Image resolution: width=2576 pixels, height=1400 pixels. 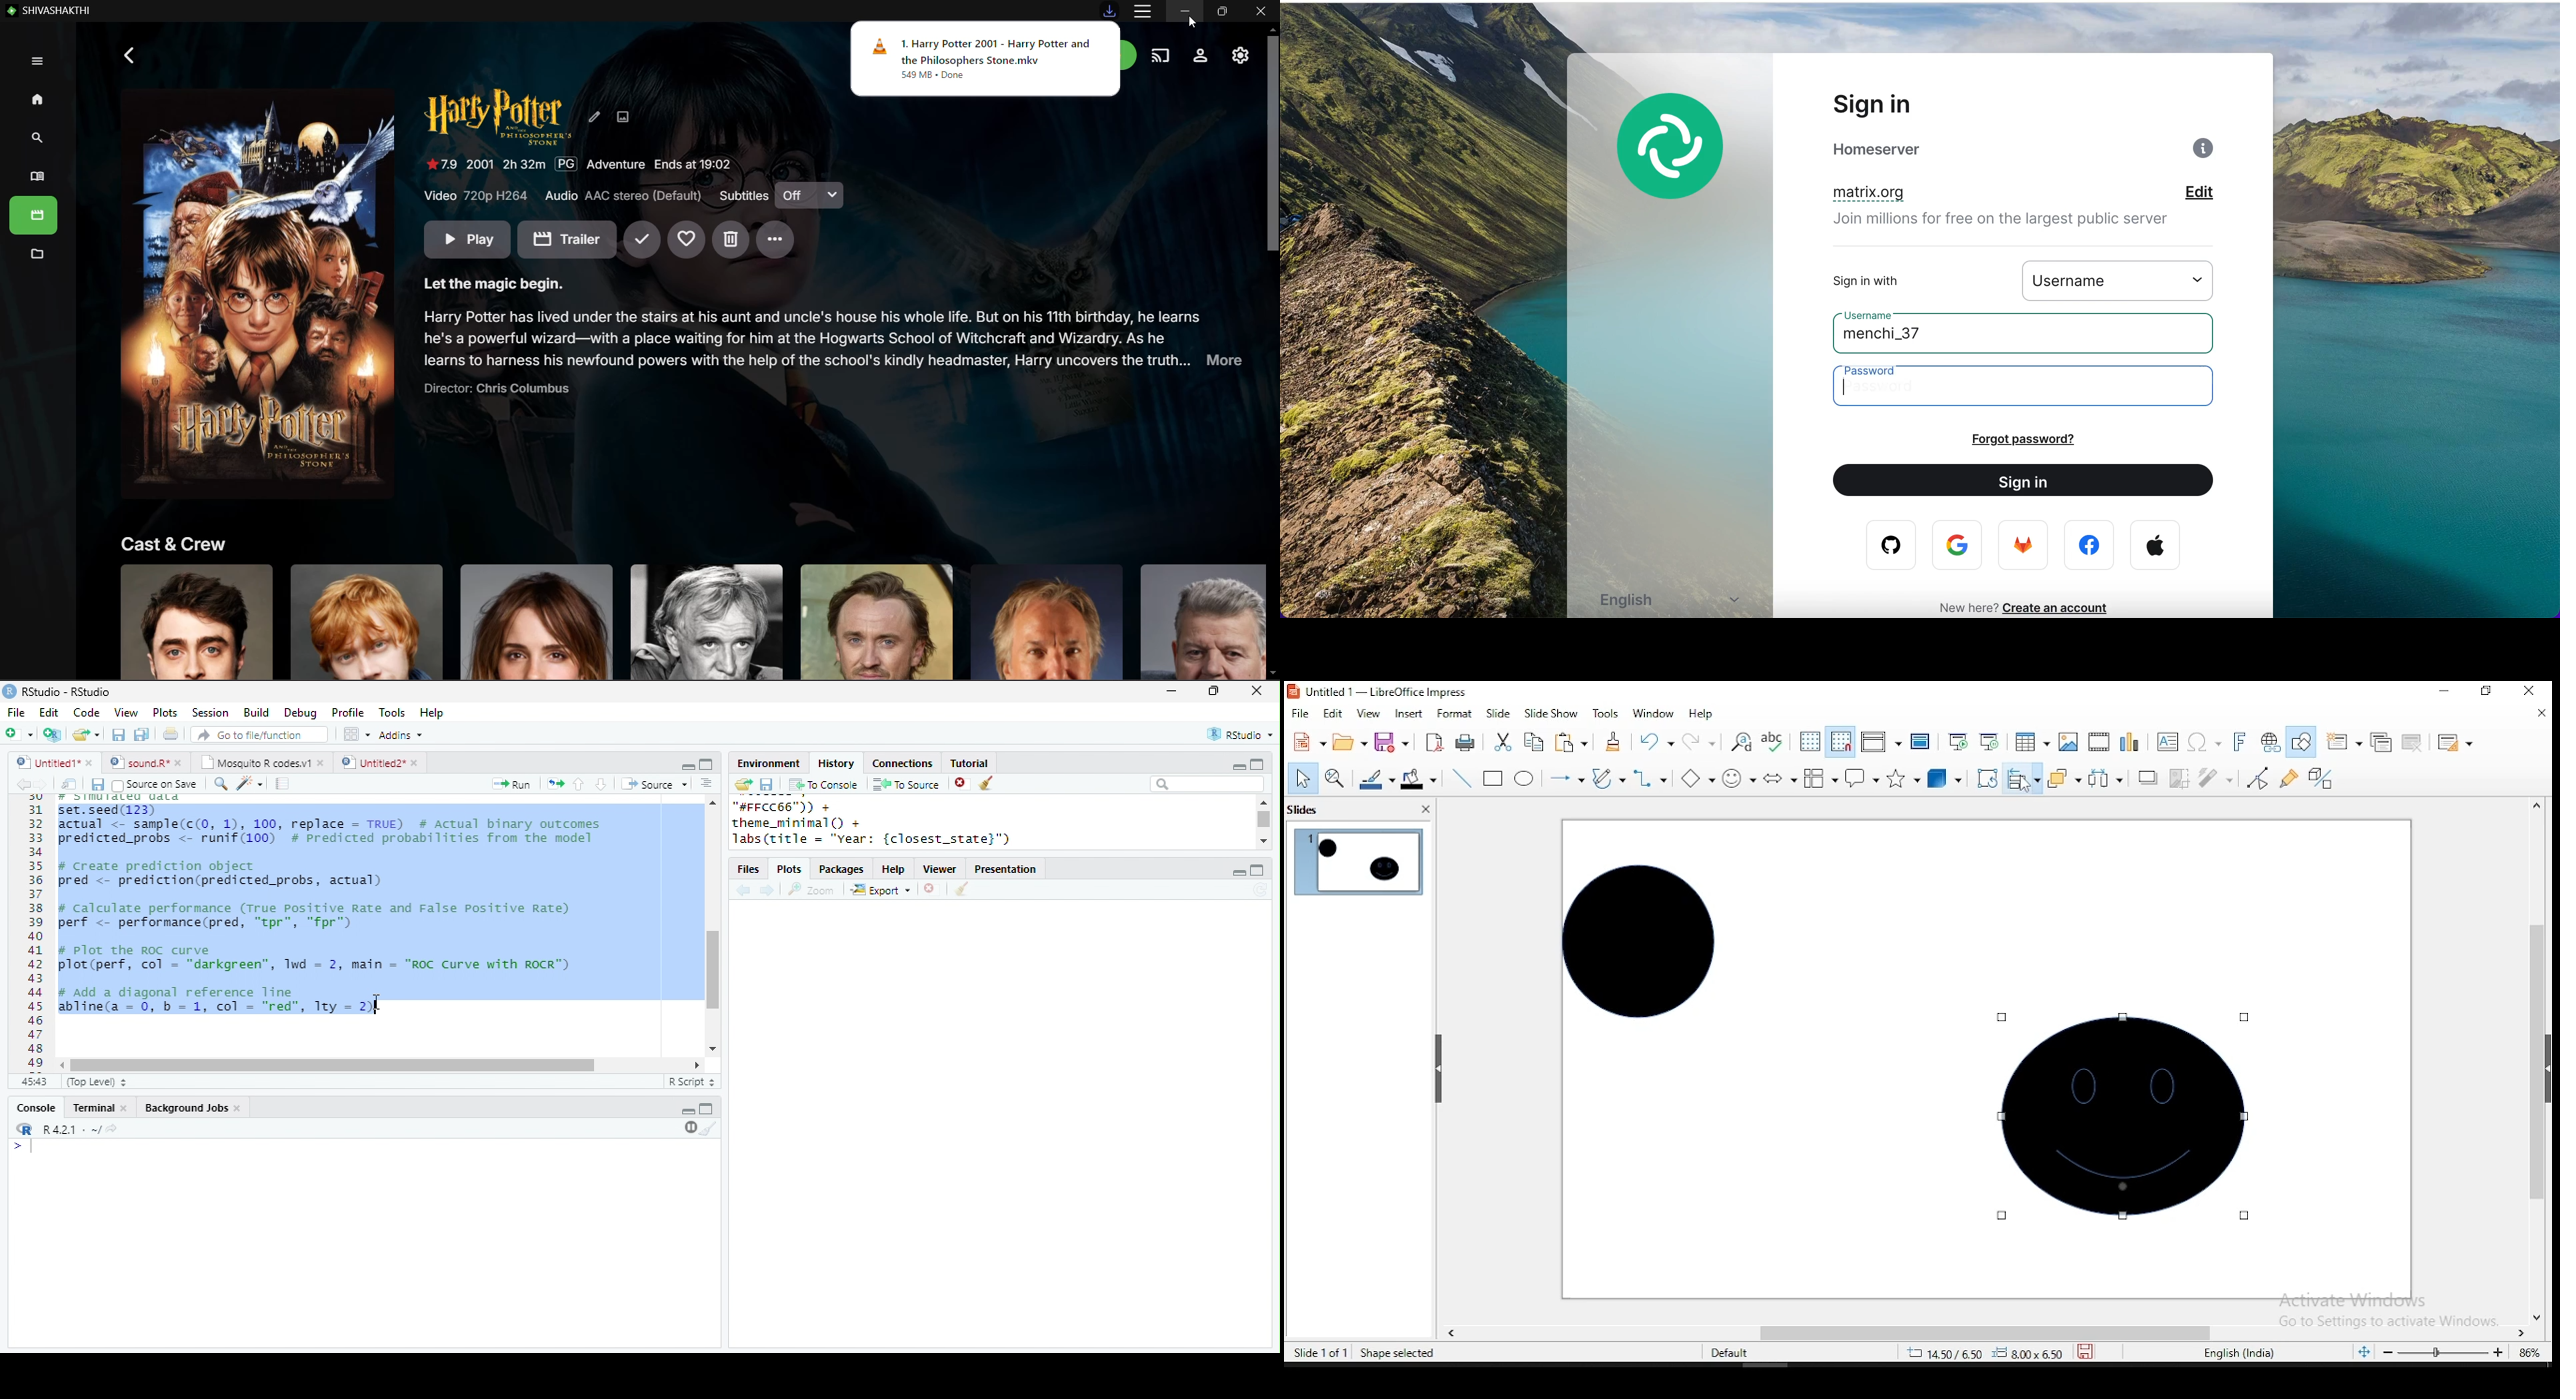 What do you see at coordinates (35, 1109) in the screenshot?
I see `console` at bounding box center [35, 1109].